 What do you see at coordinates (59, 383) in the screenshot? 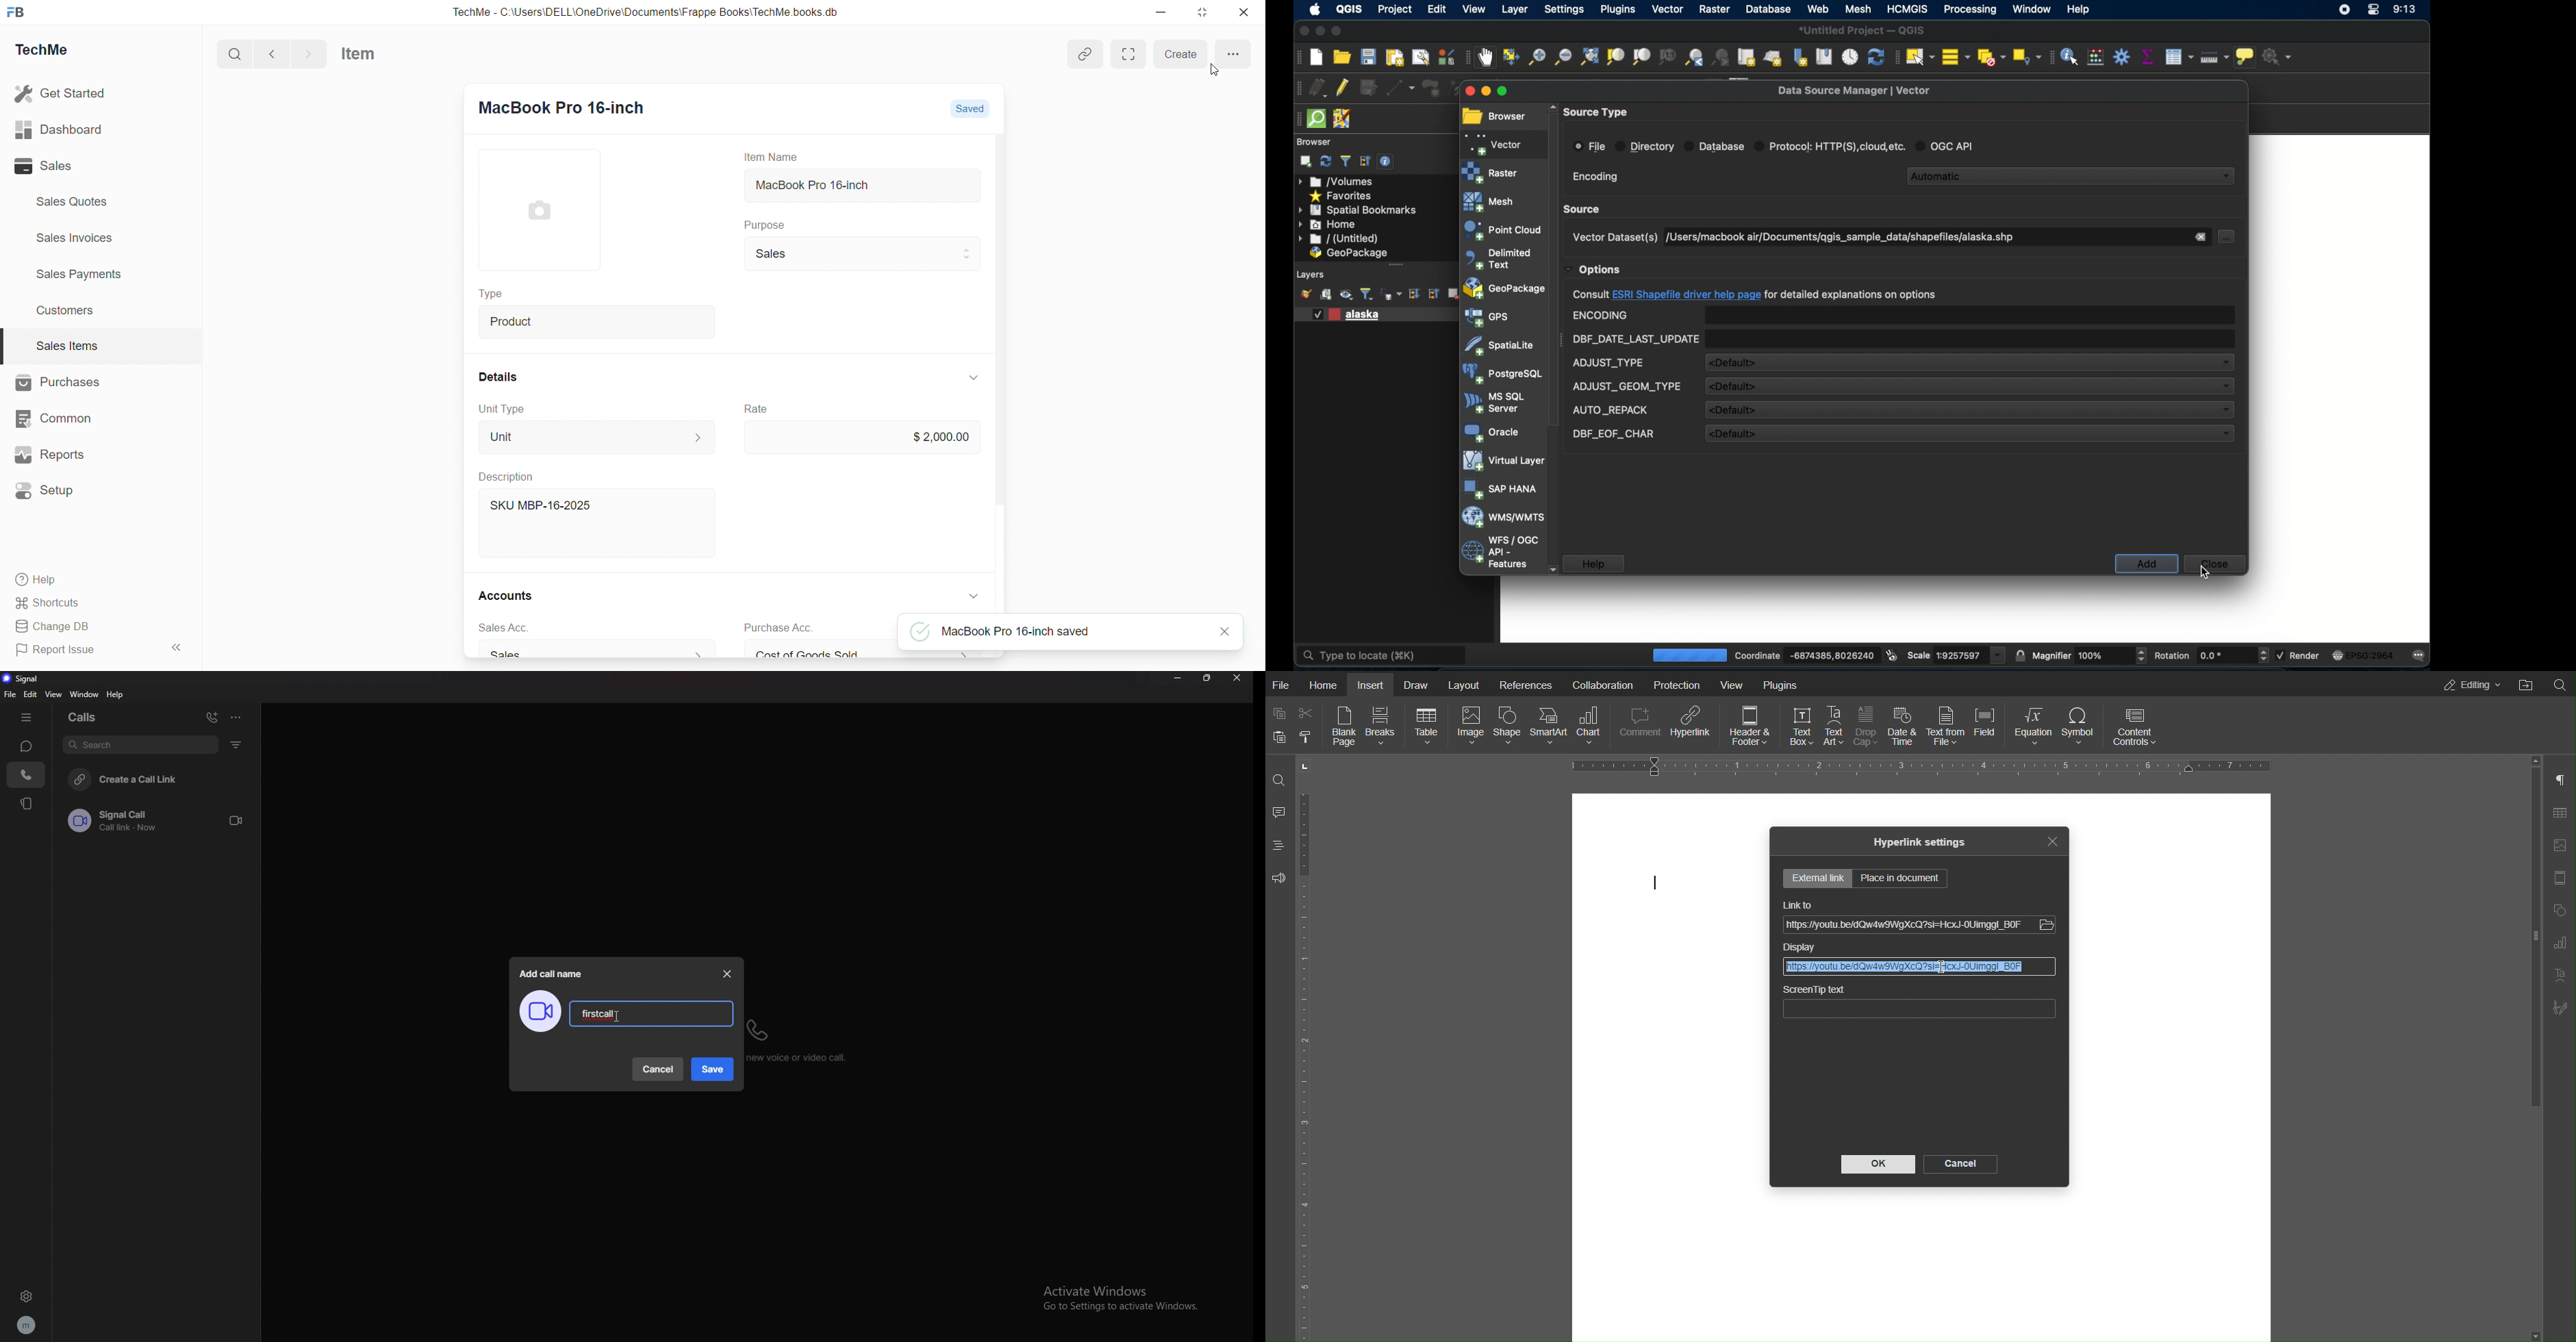
I see `Purchases` at bounding box center [59, 383].